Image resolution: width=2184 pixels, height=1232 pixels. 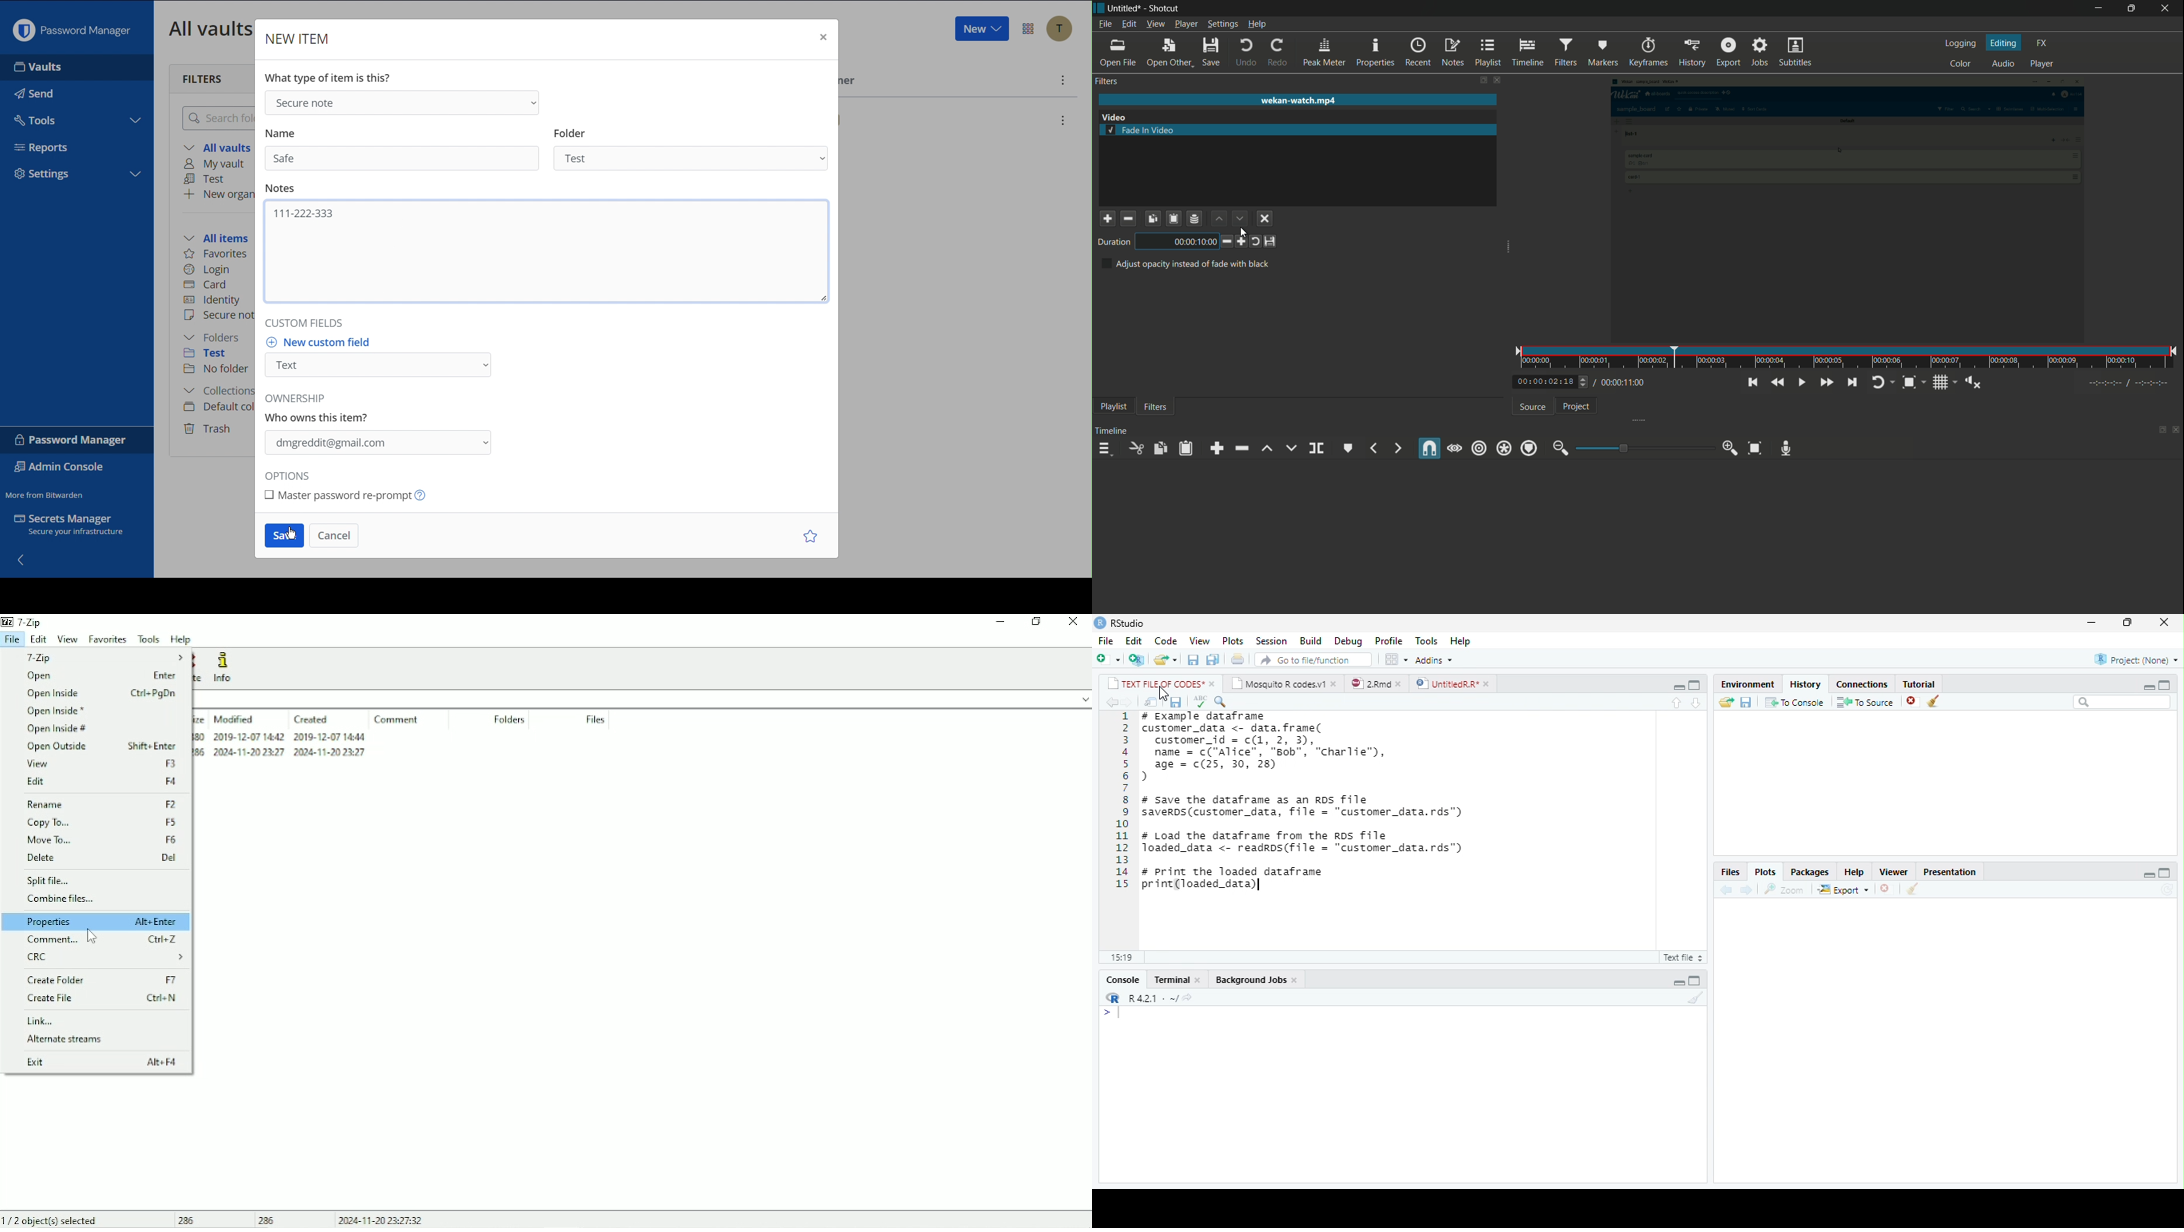 I want to click on Tools, so click(x=149, y=639).